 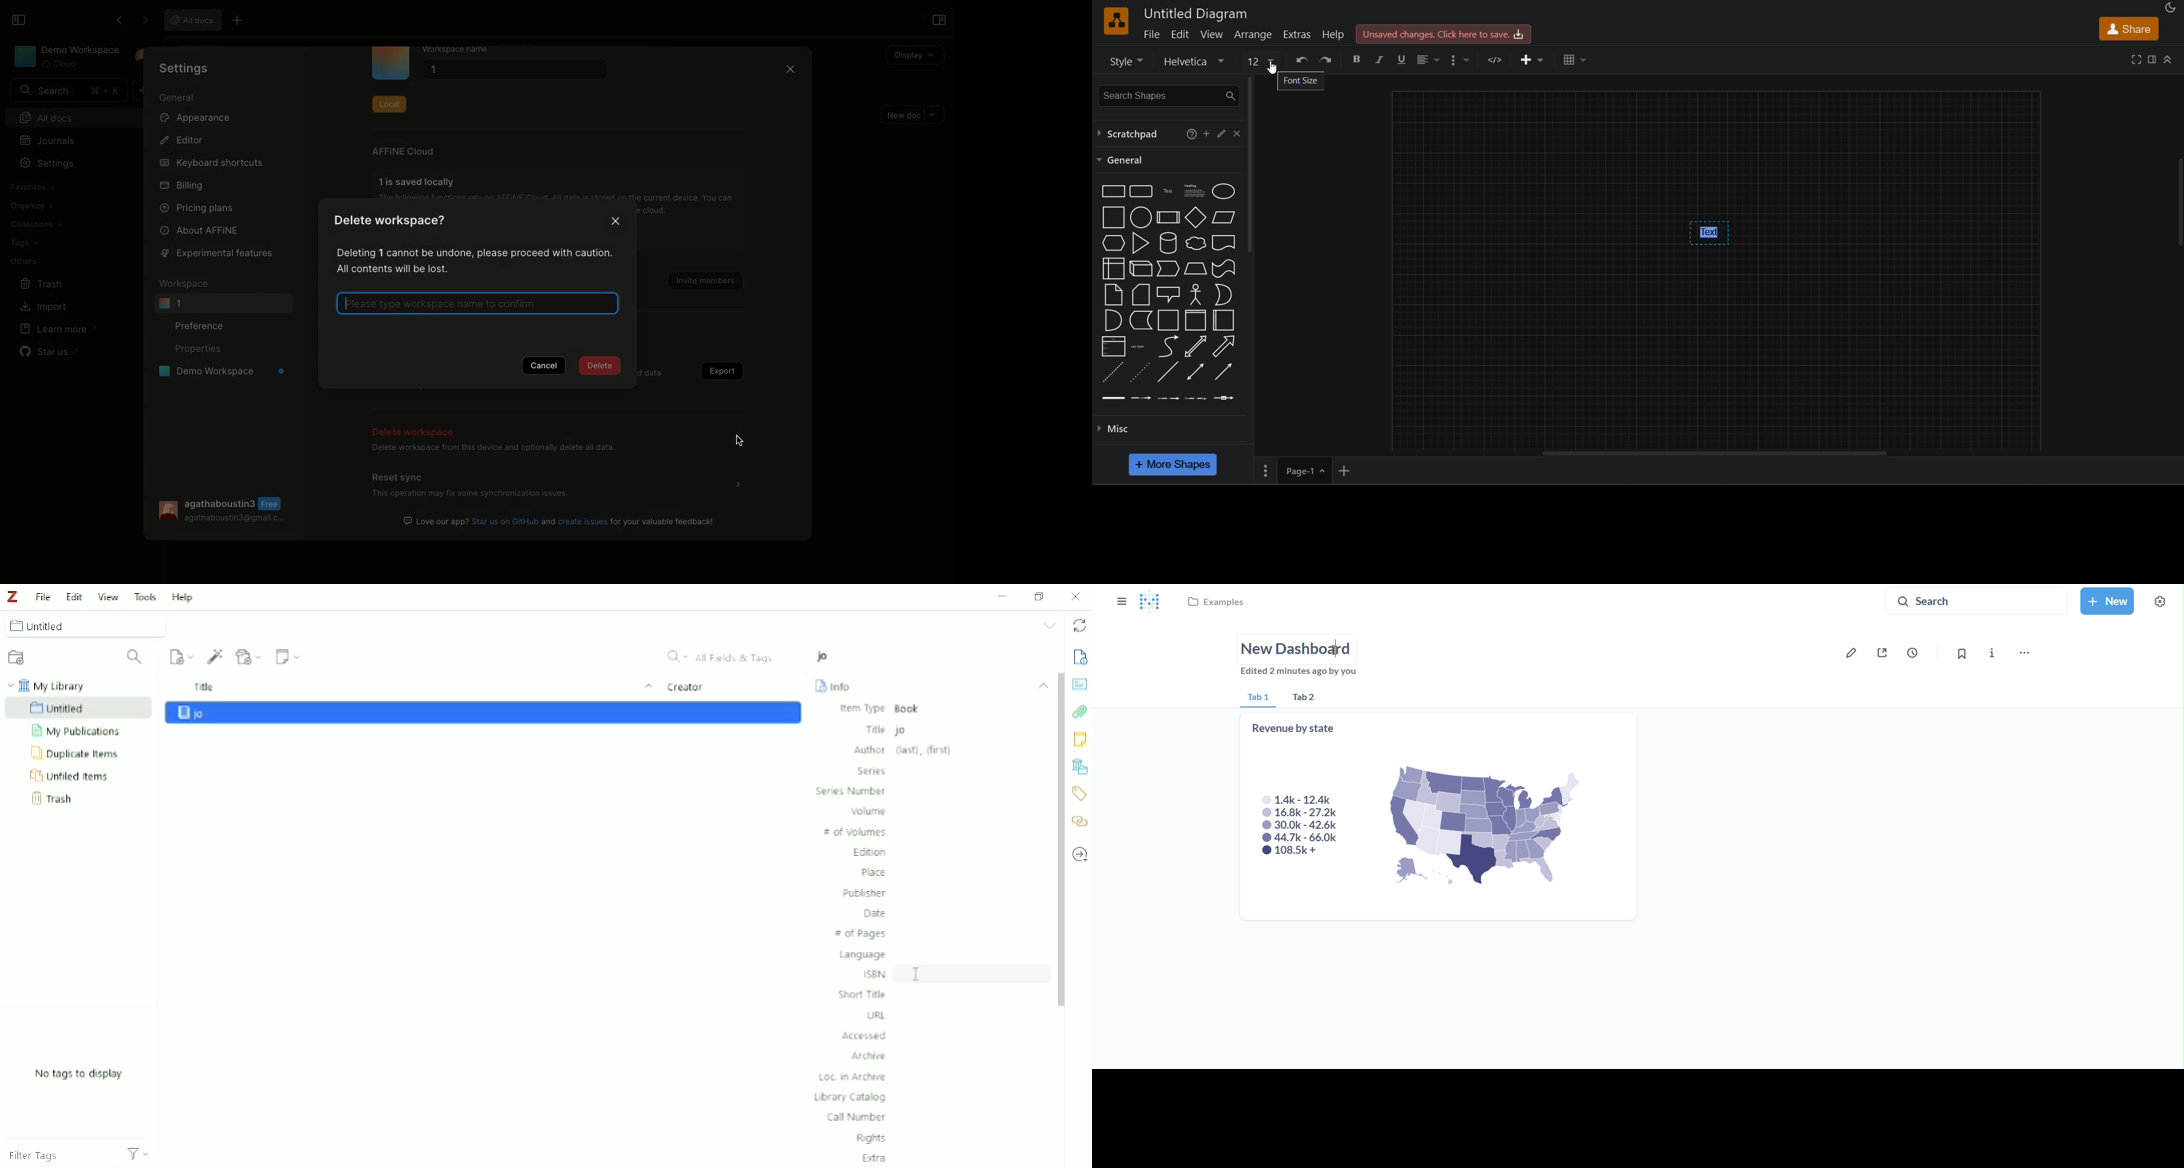 I want to click on Dashed line, so click(x=1113, y=372).